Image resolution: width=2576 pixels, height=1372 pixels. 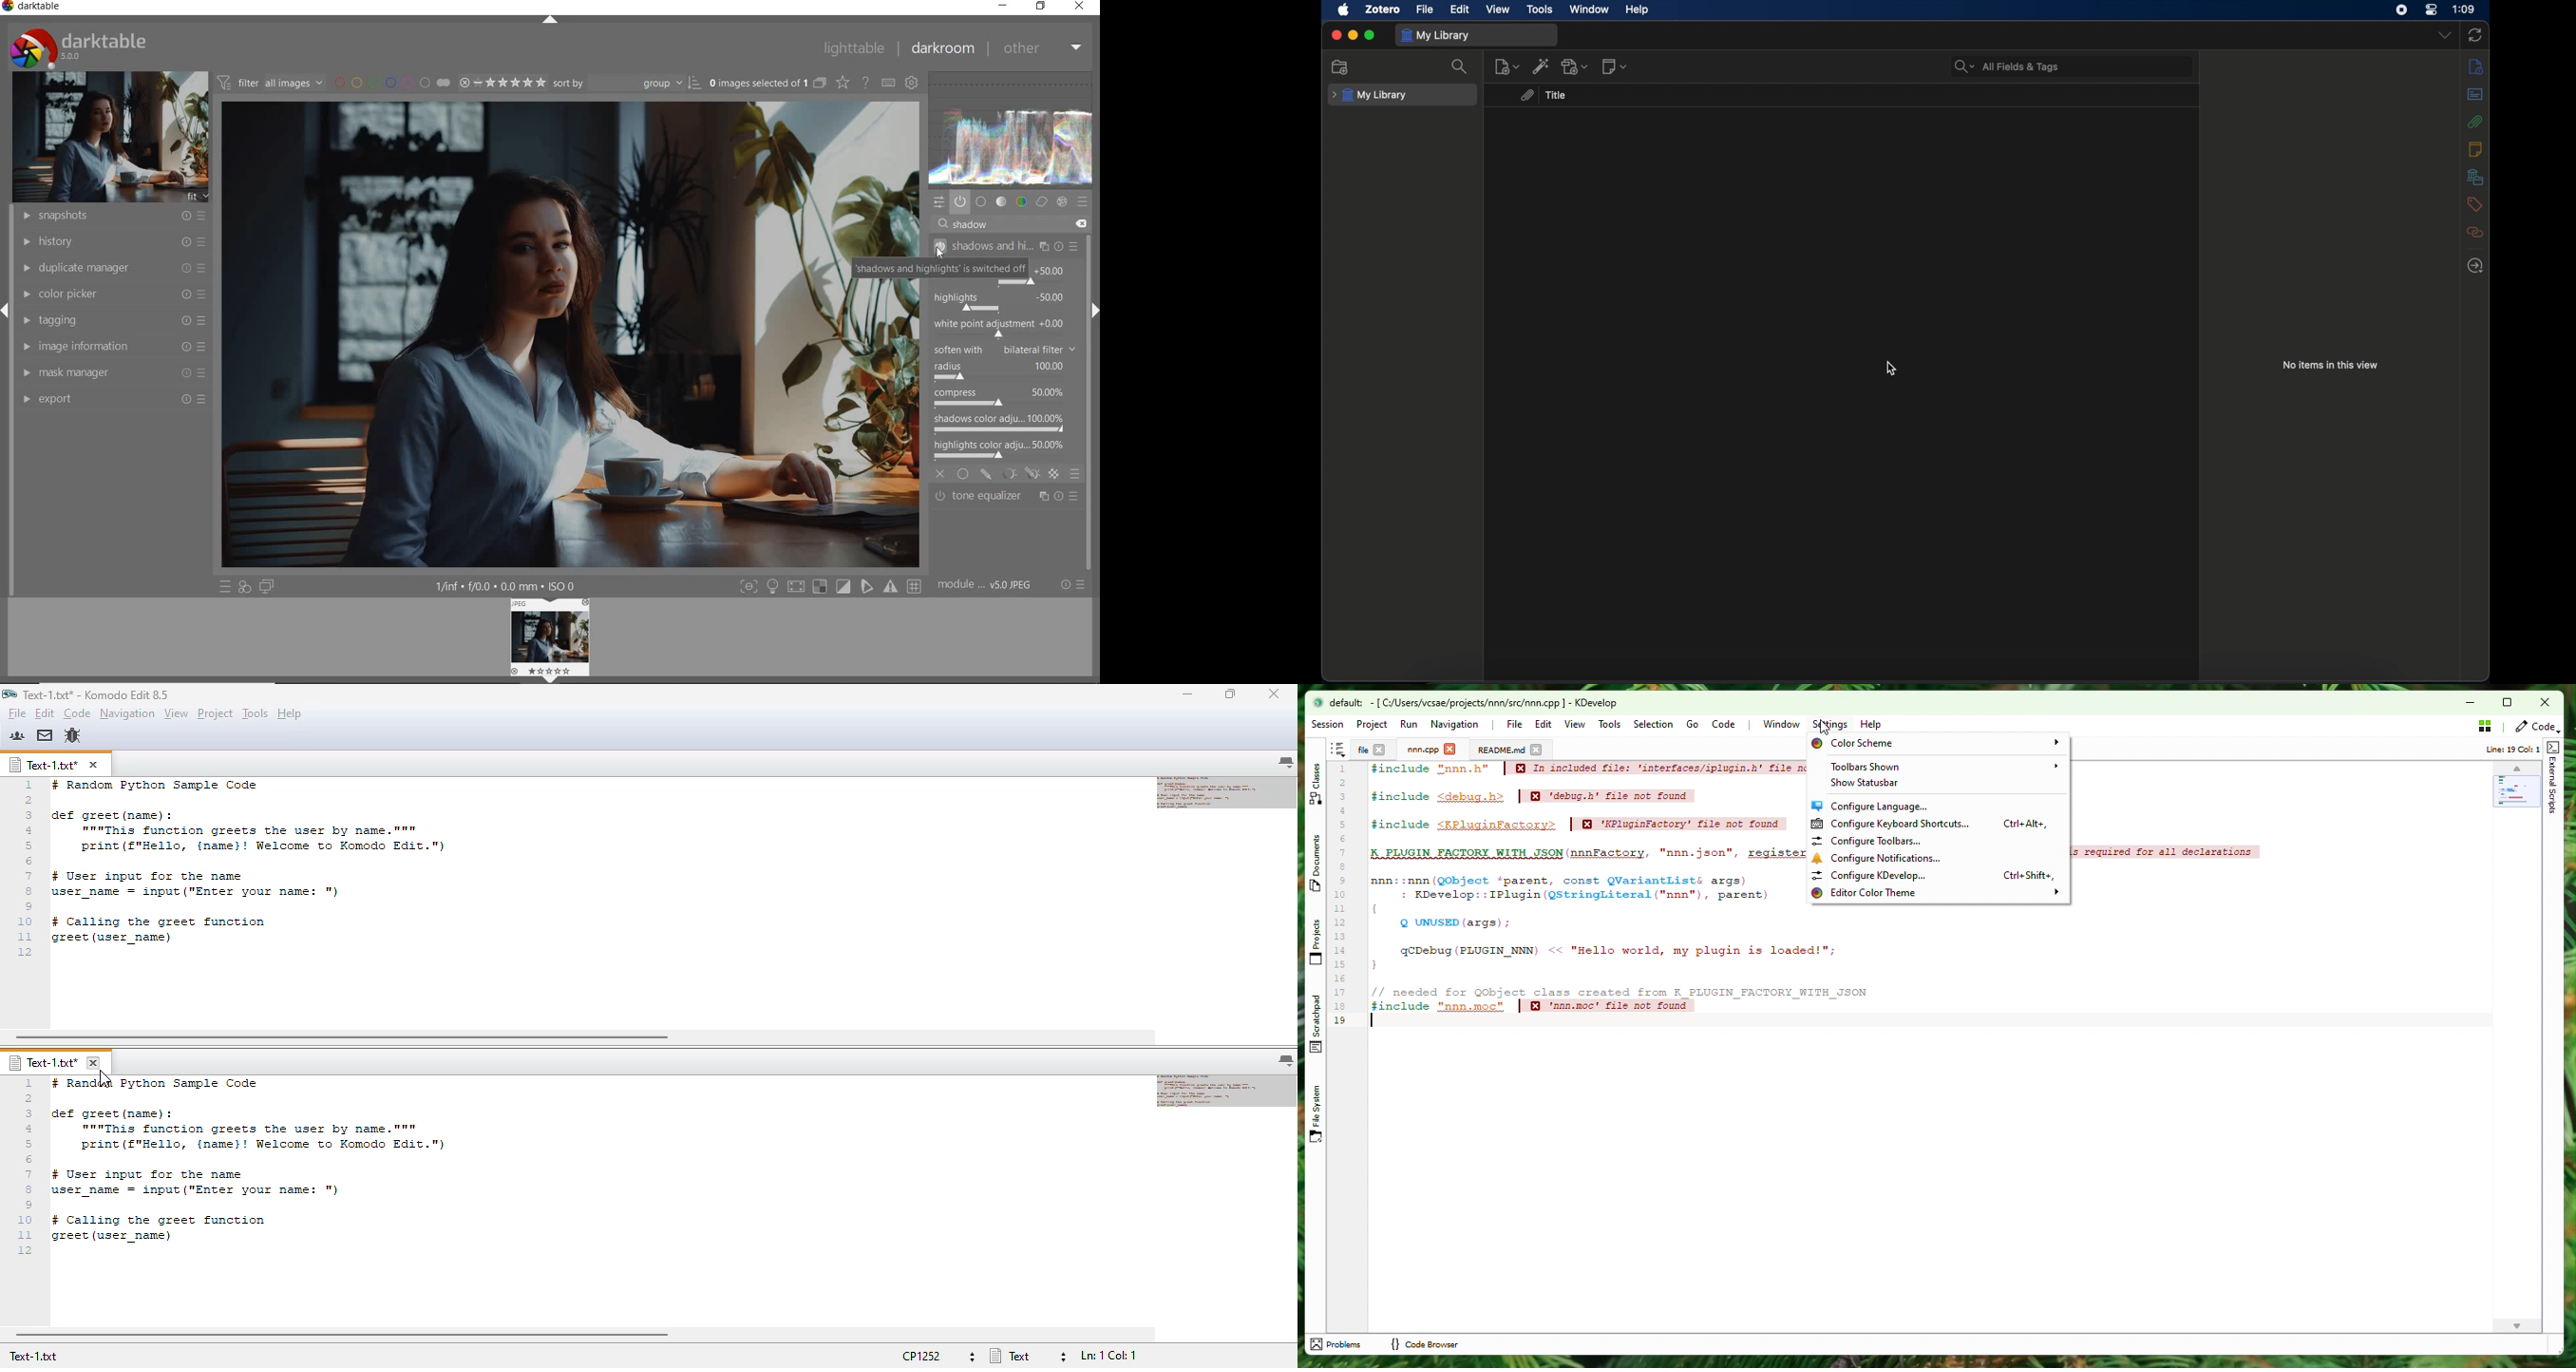 What do you see at coordinates (1541, 66) in the screenshot?
I see `add item by identifier` at bounding box center [1541, 66].